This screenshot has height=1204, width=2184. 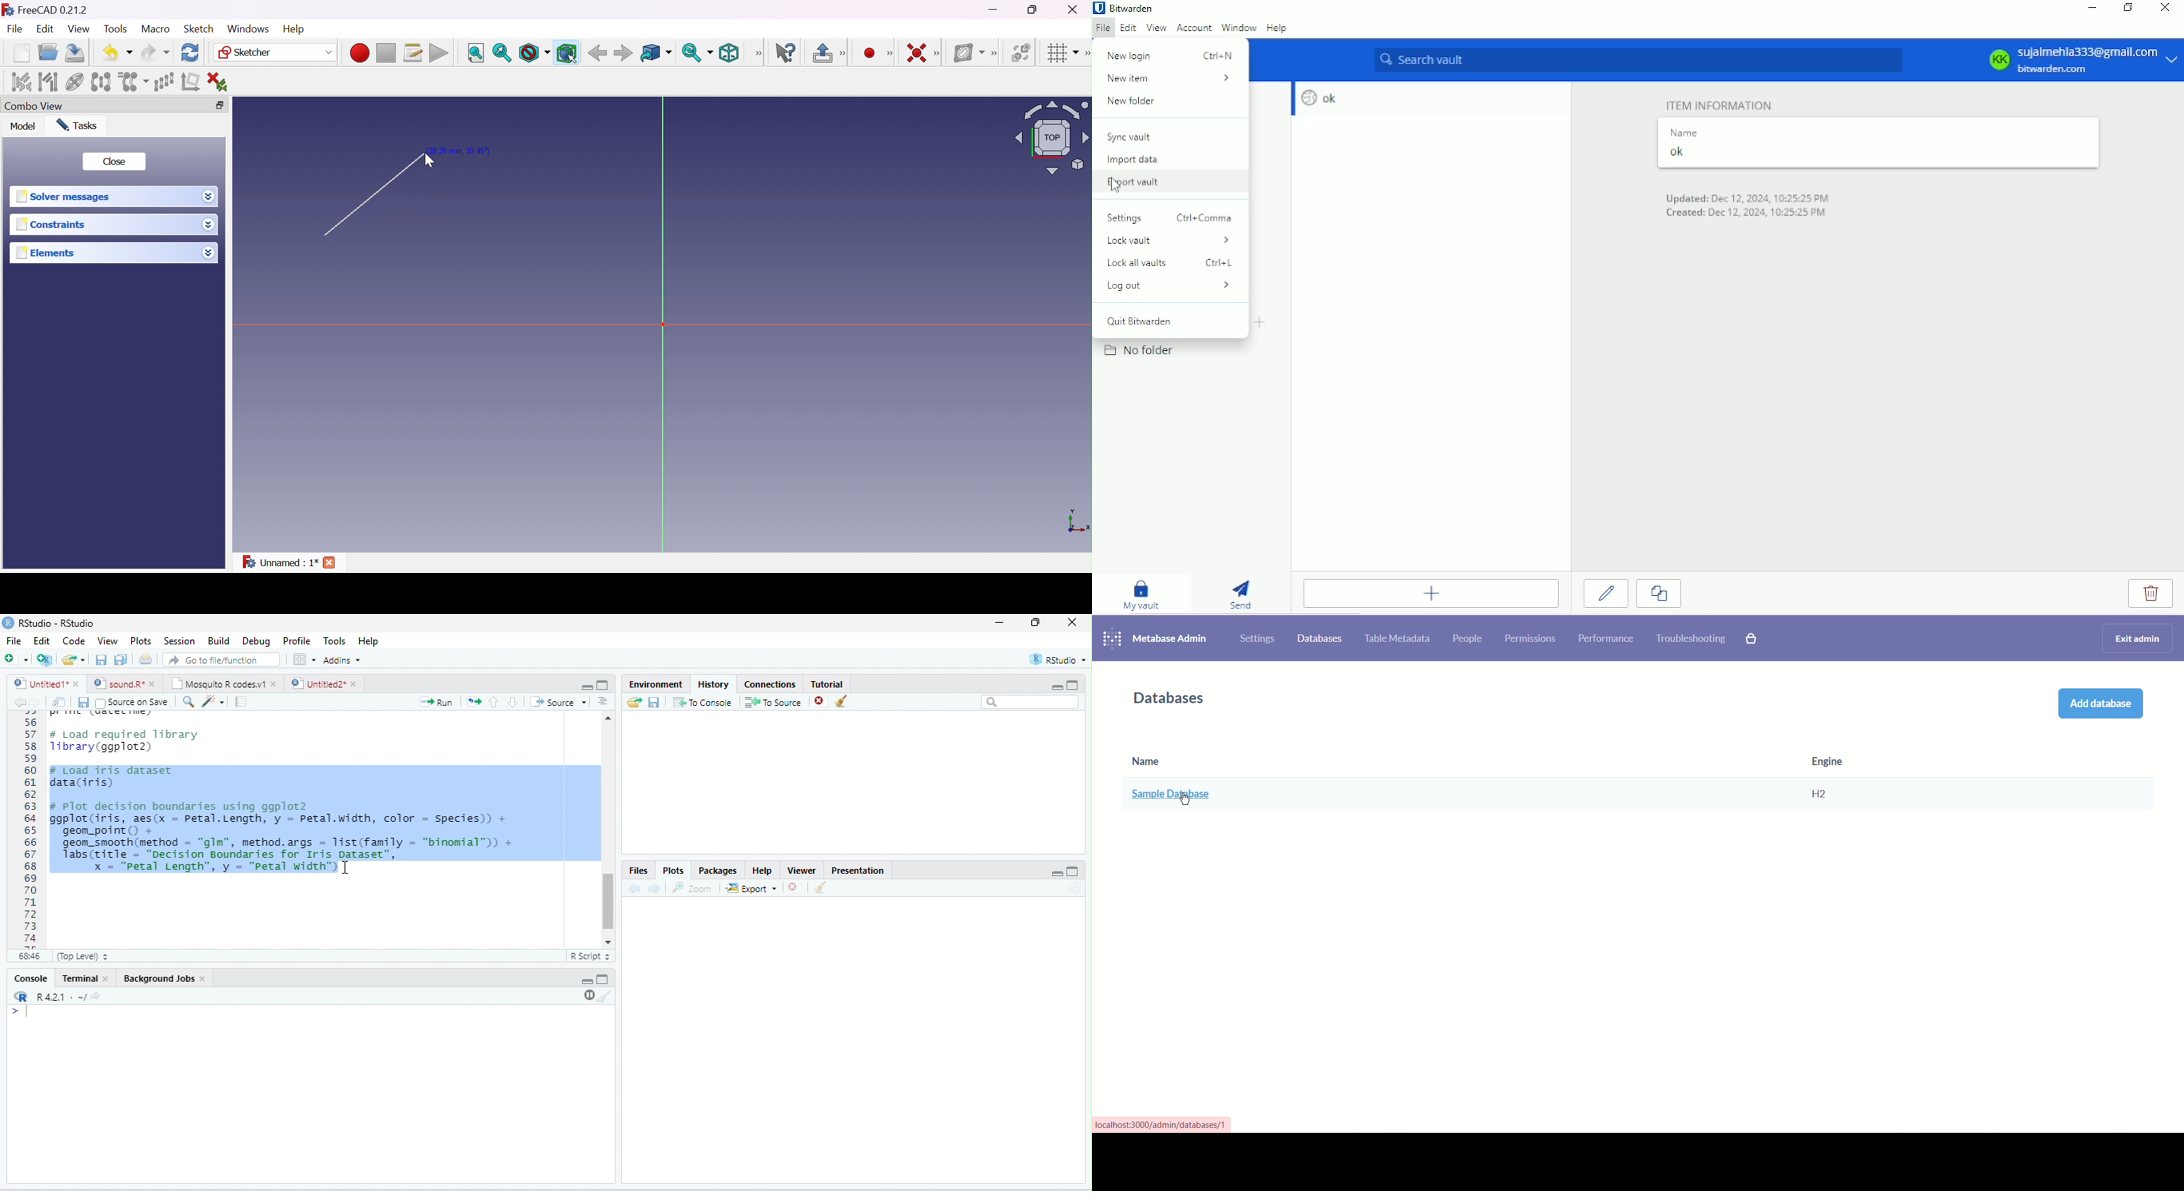 What do you see at coordinates (279, 818) in the screenshot?
I see `# Plot decision boundaries using ggplot2
ggplot(iris, aes(x = petal.Length, y = Petal.width, color = Species) +
geom_point() +` at bounding box center [279, 818].